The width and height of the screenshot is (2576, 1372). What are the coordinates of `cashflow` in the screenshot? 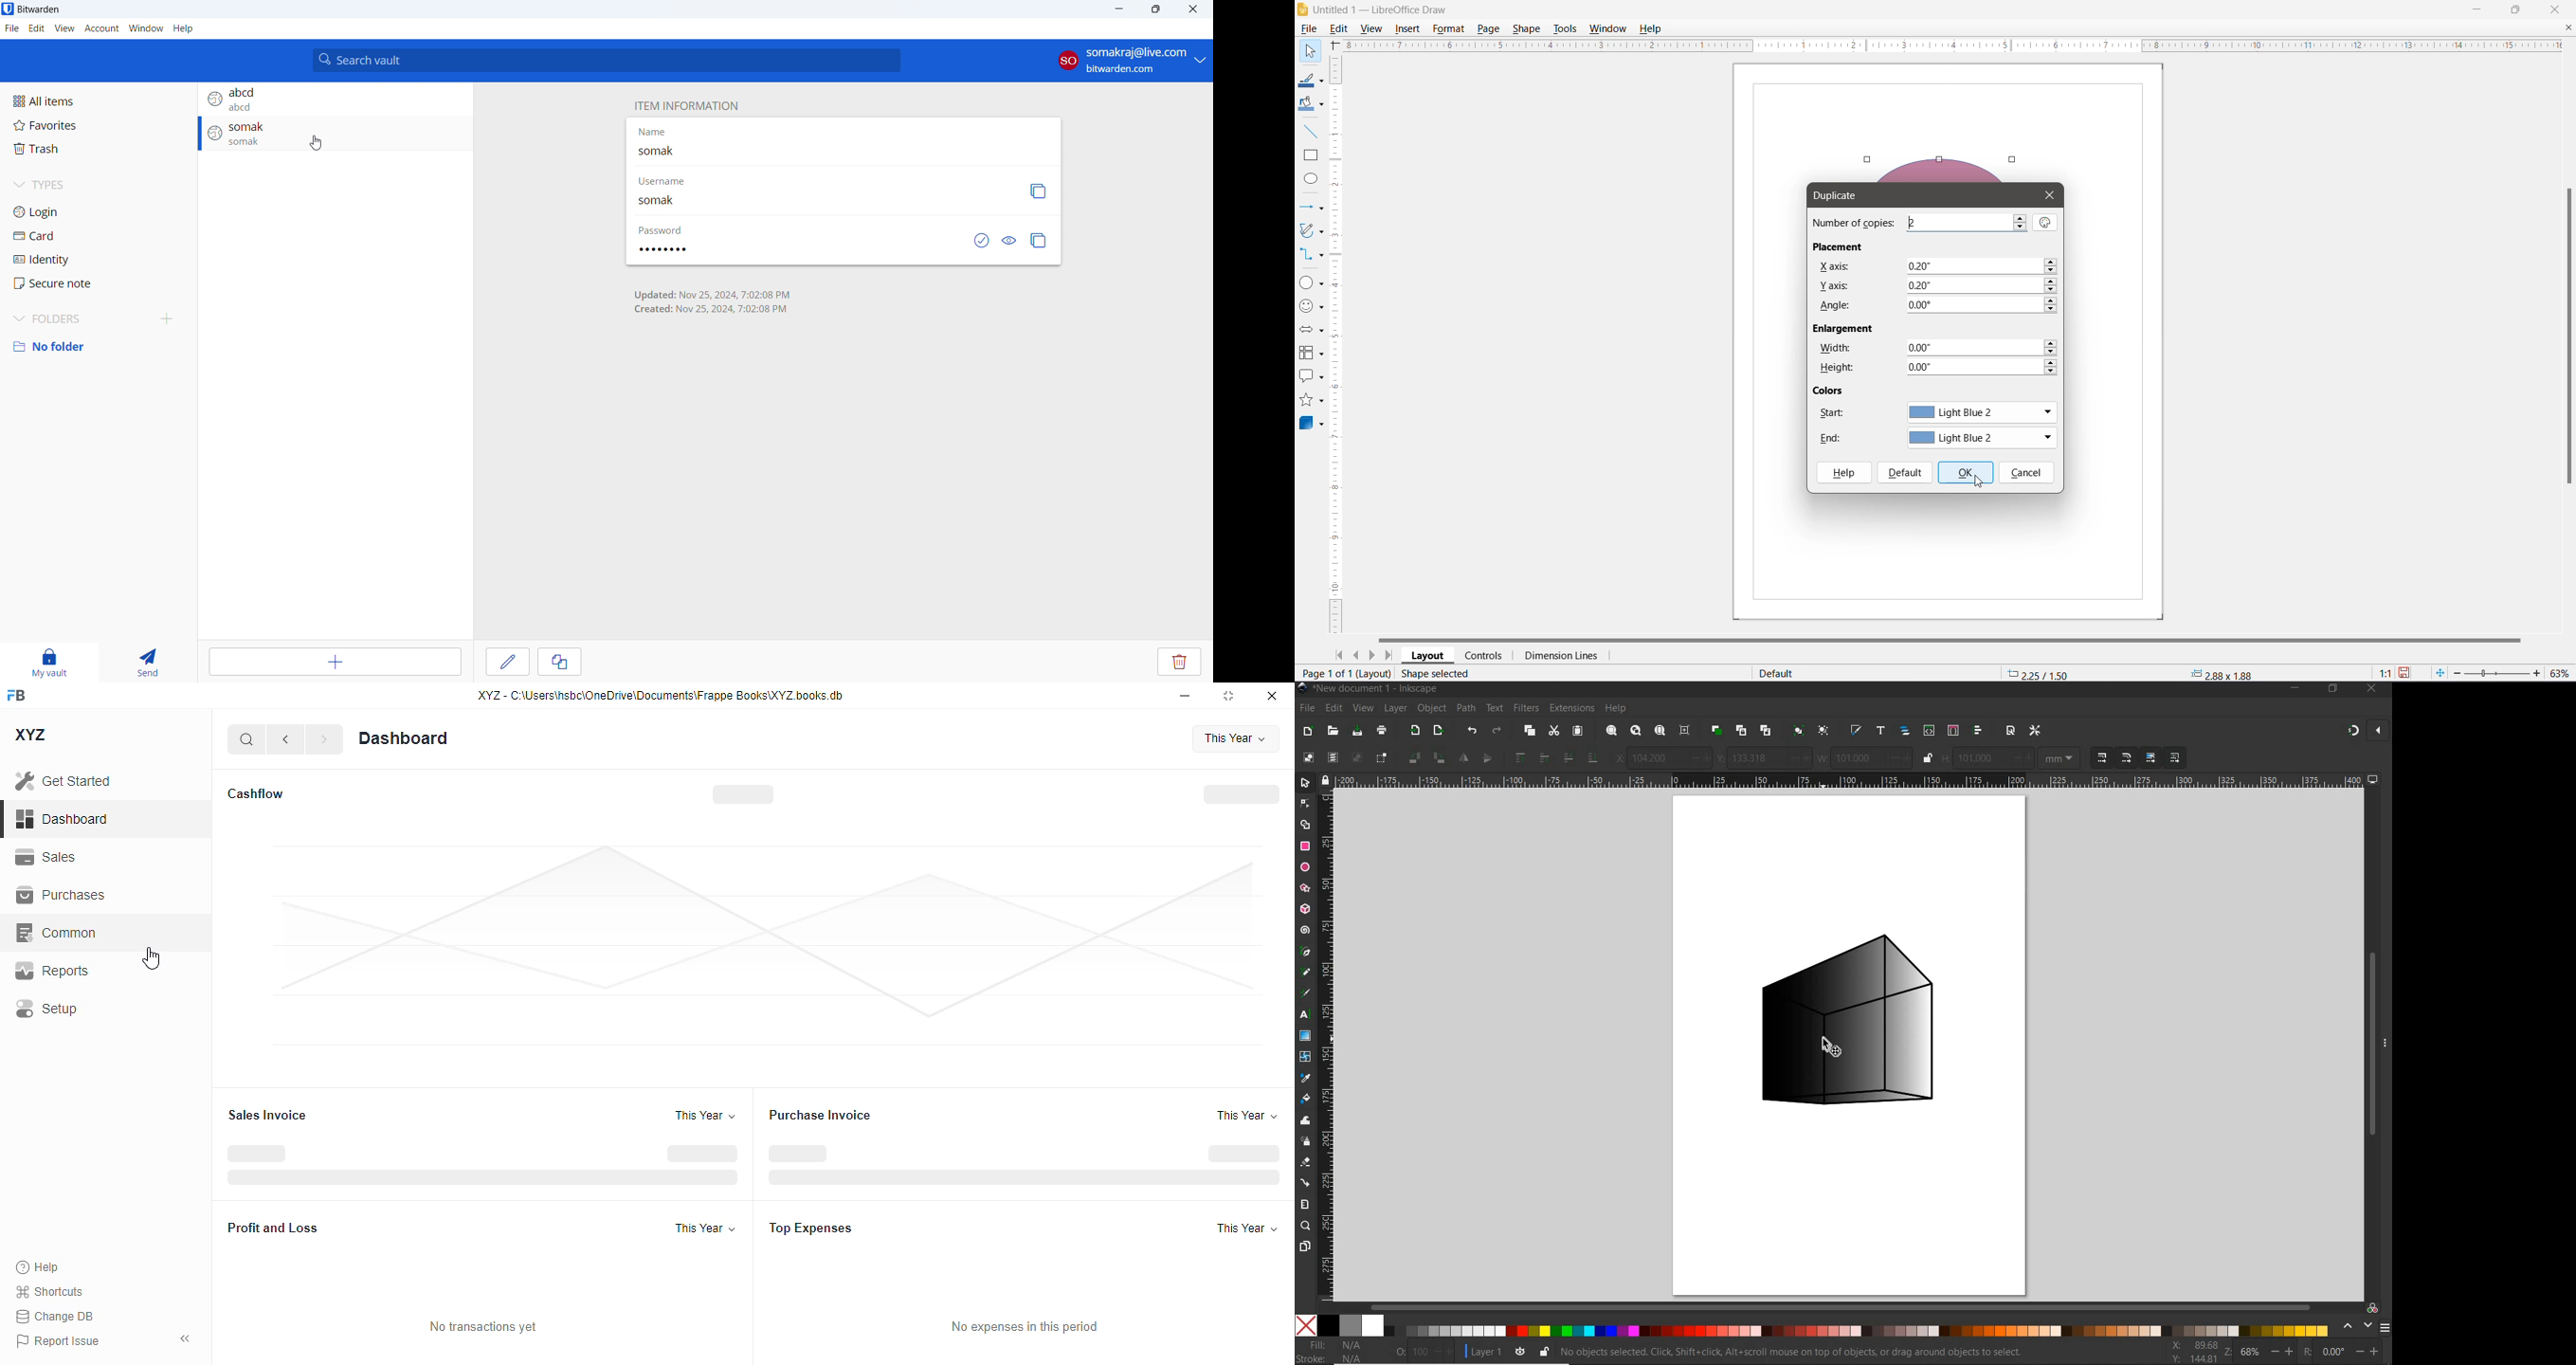 It's located at (254, 793).